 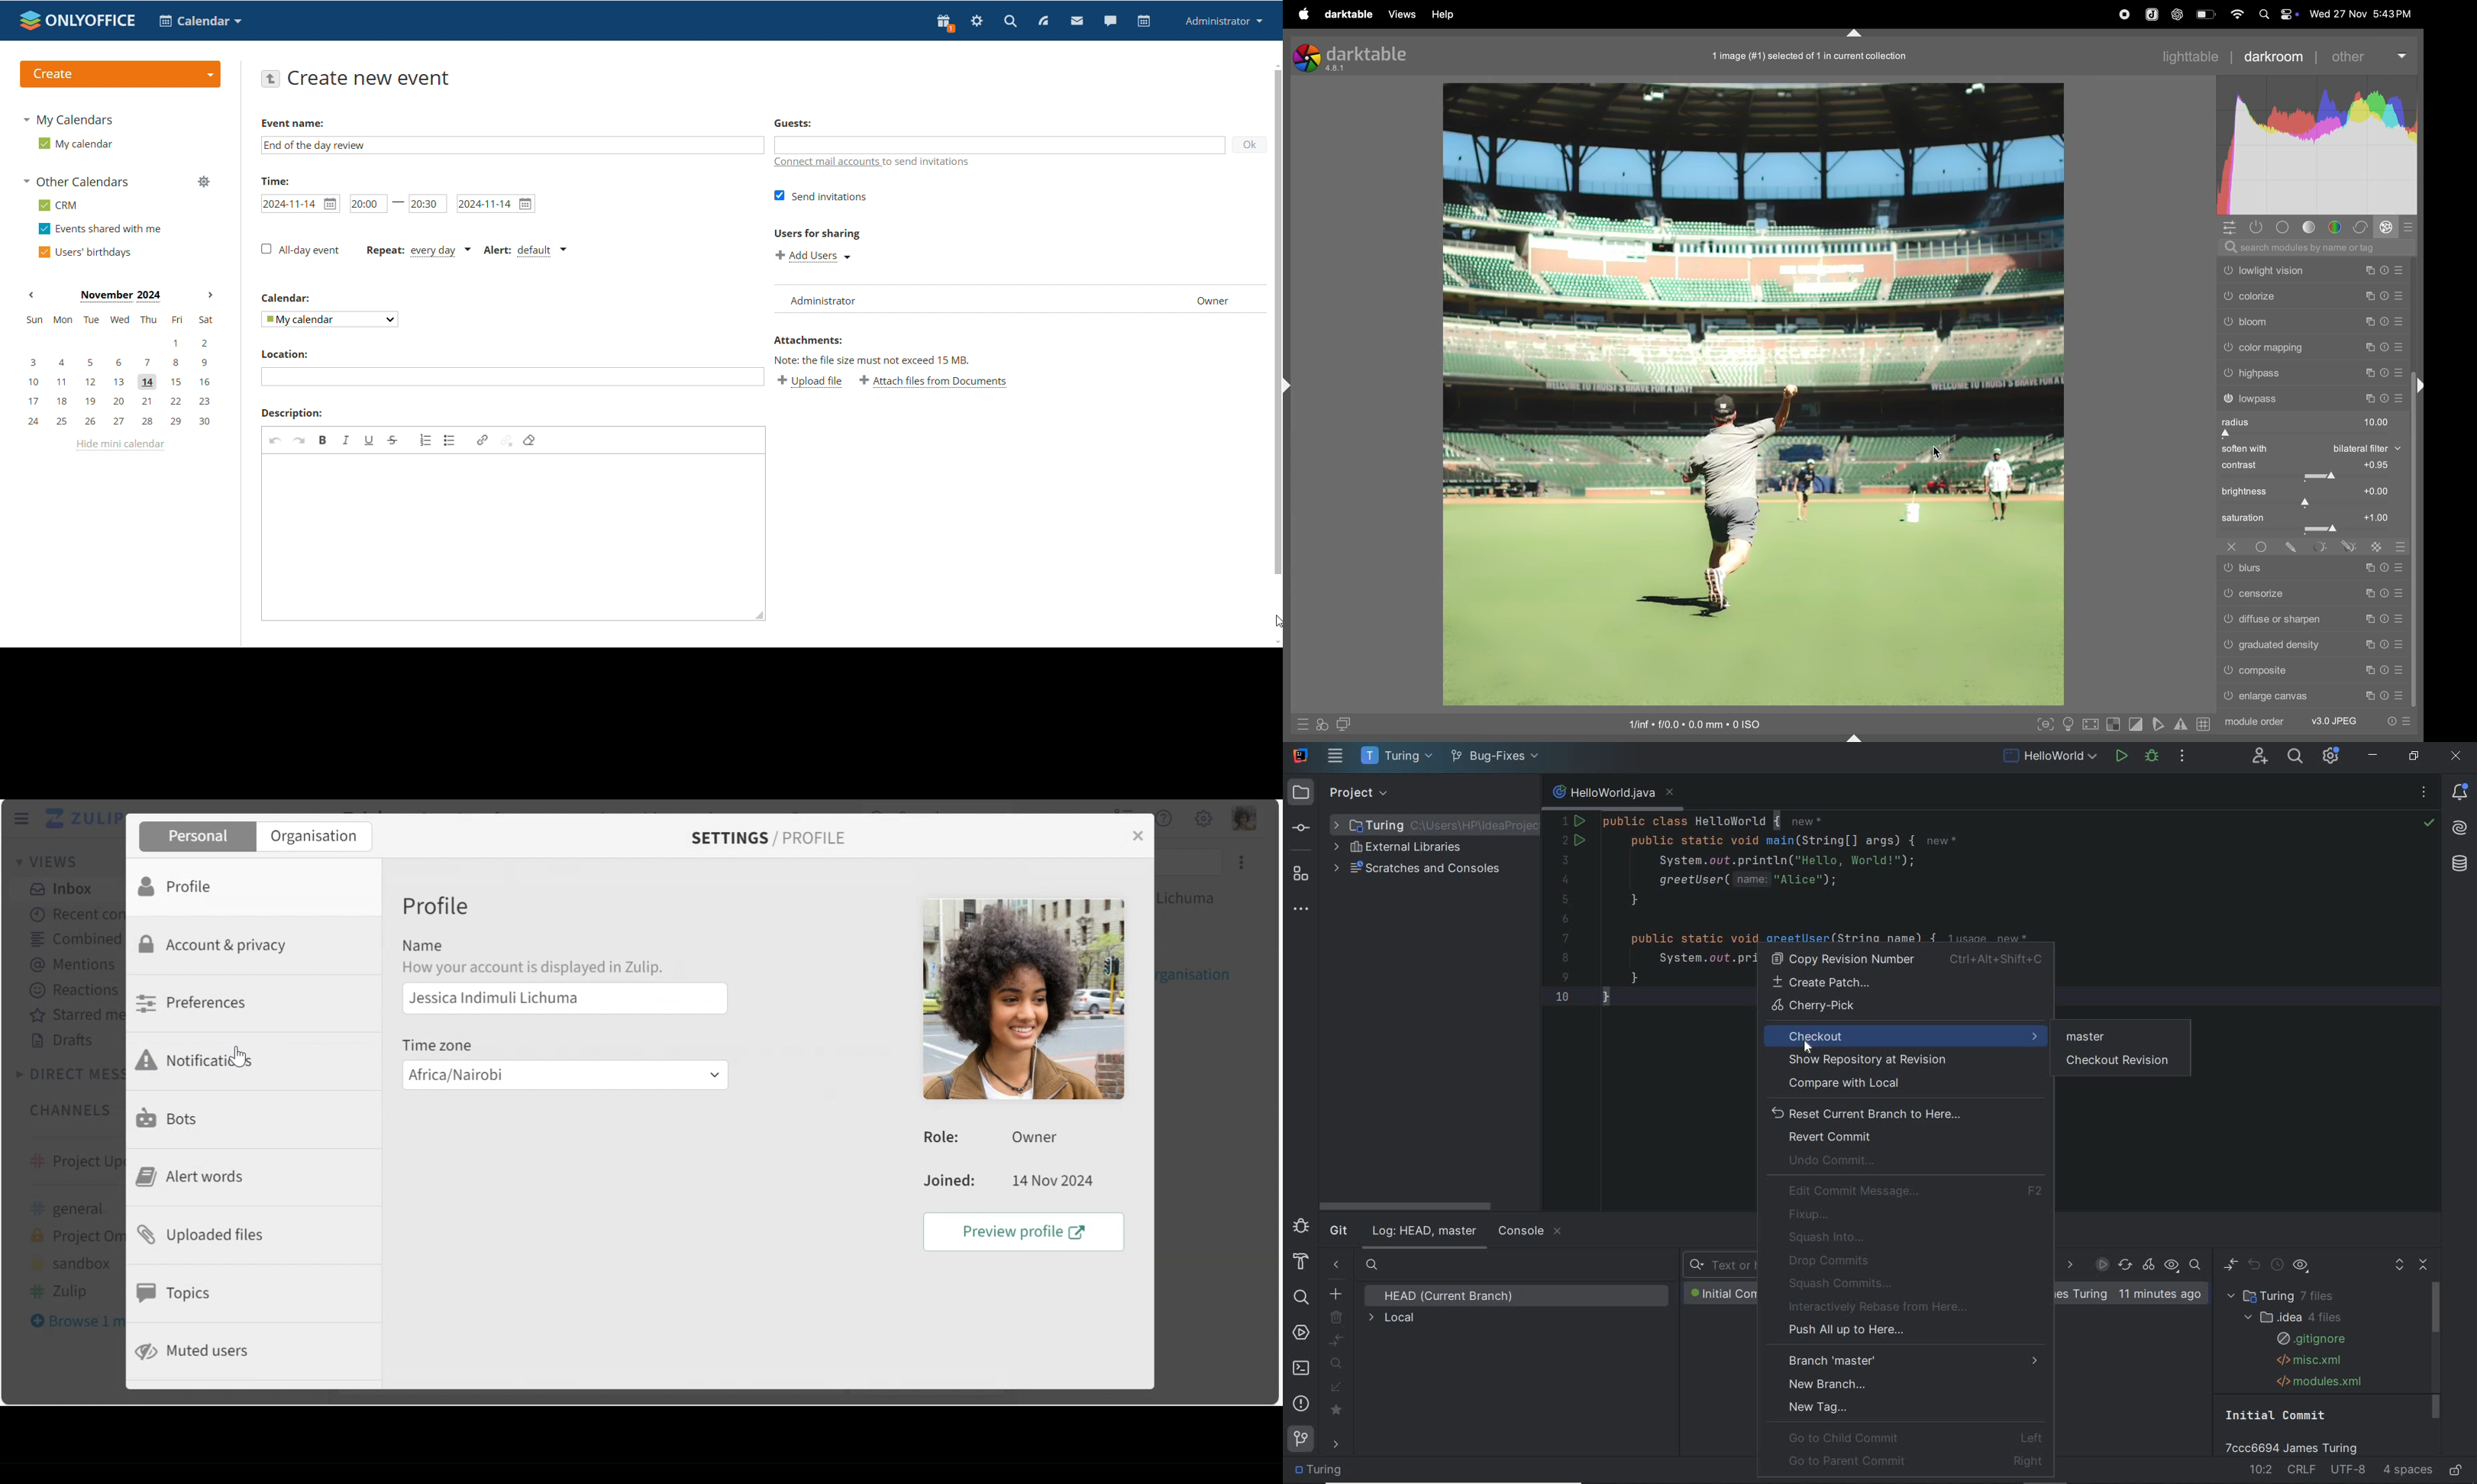 I want to click on histogram, so click(x=2322, y=146).